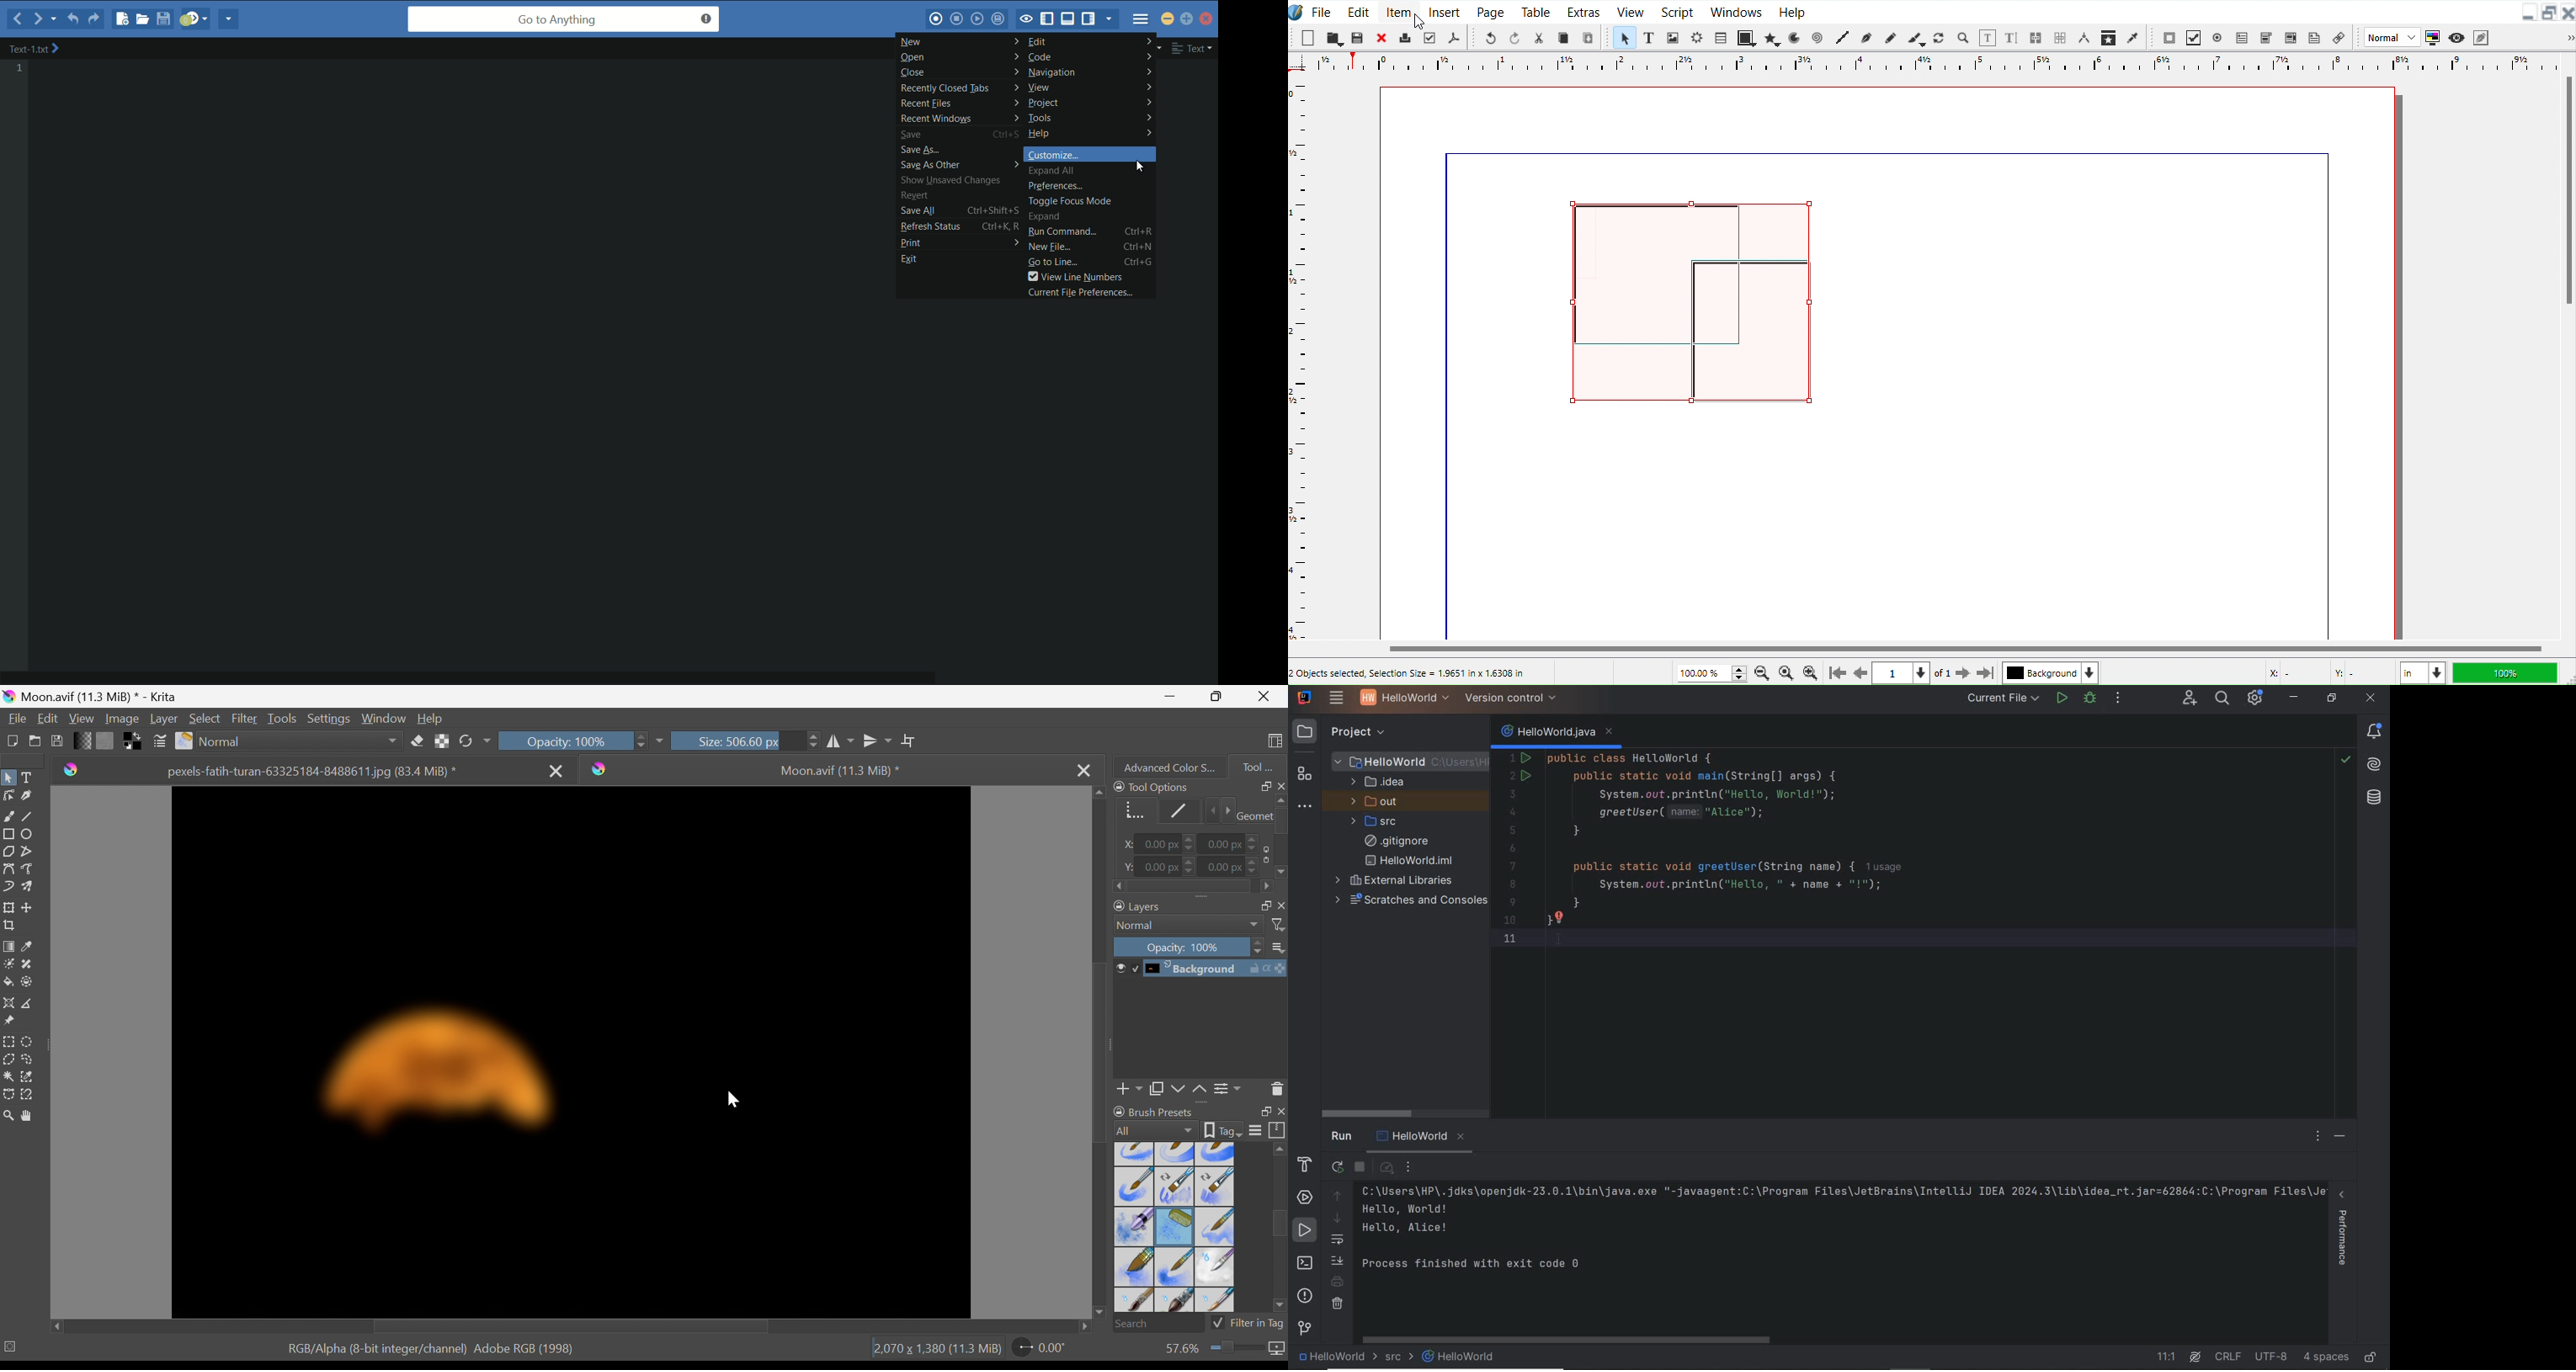 The image size is (2576, 1372). What do you see at coordinates (568, 1327) in the screenshot?
I see `Scroll bar` at bounding box center [568, 1327].